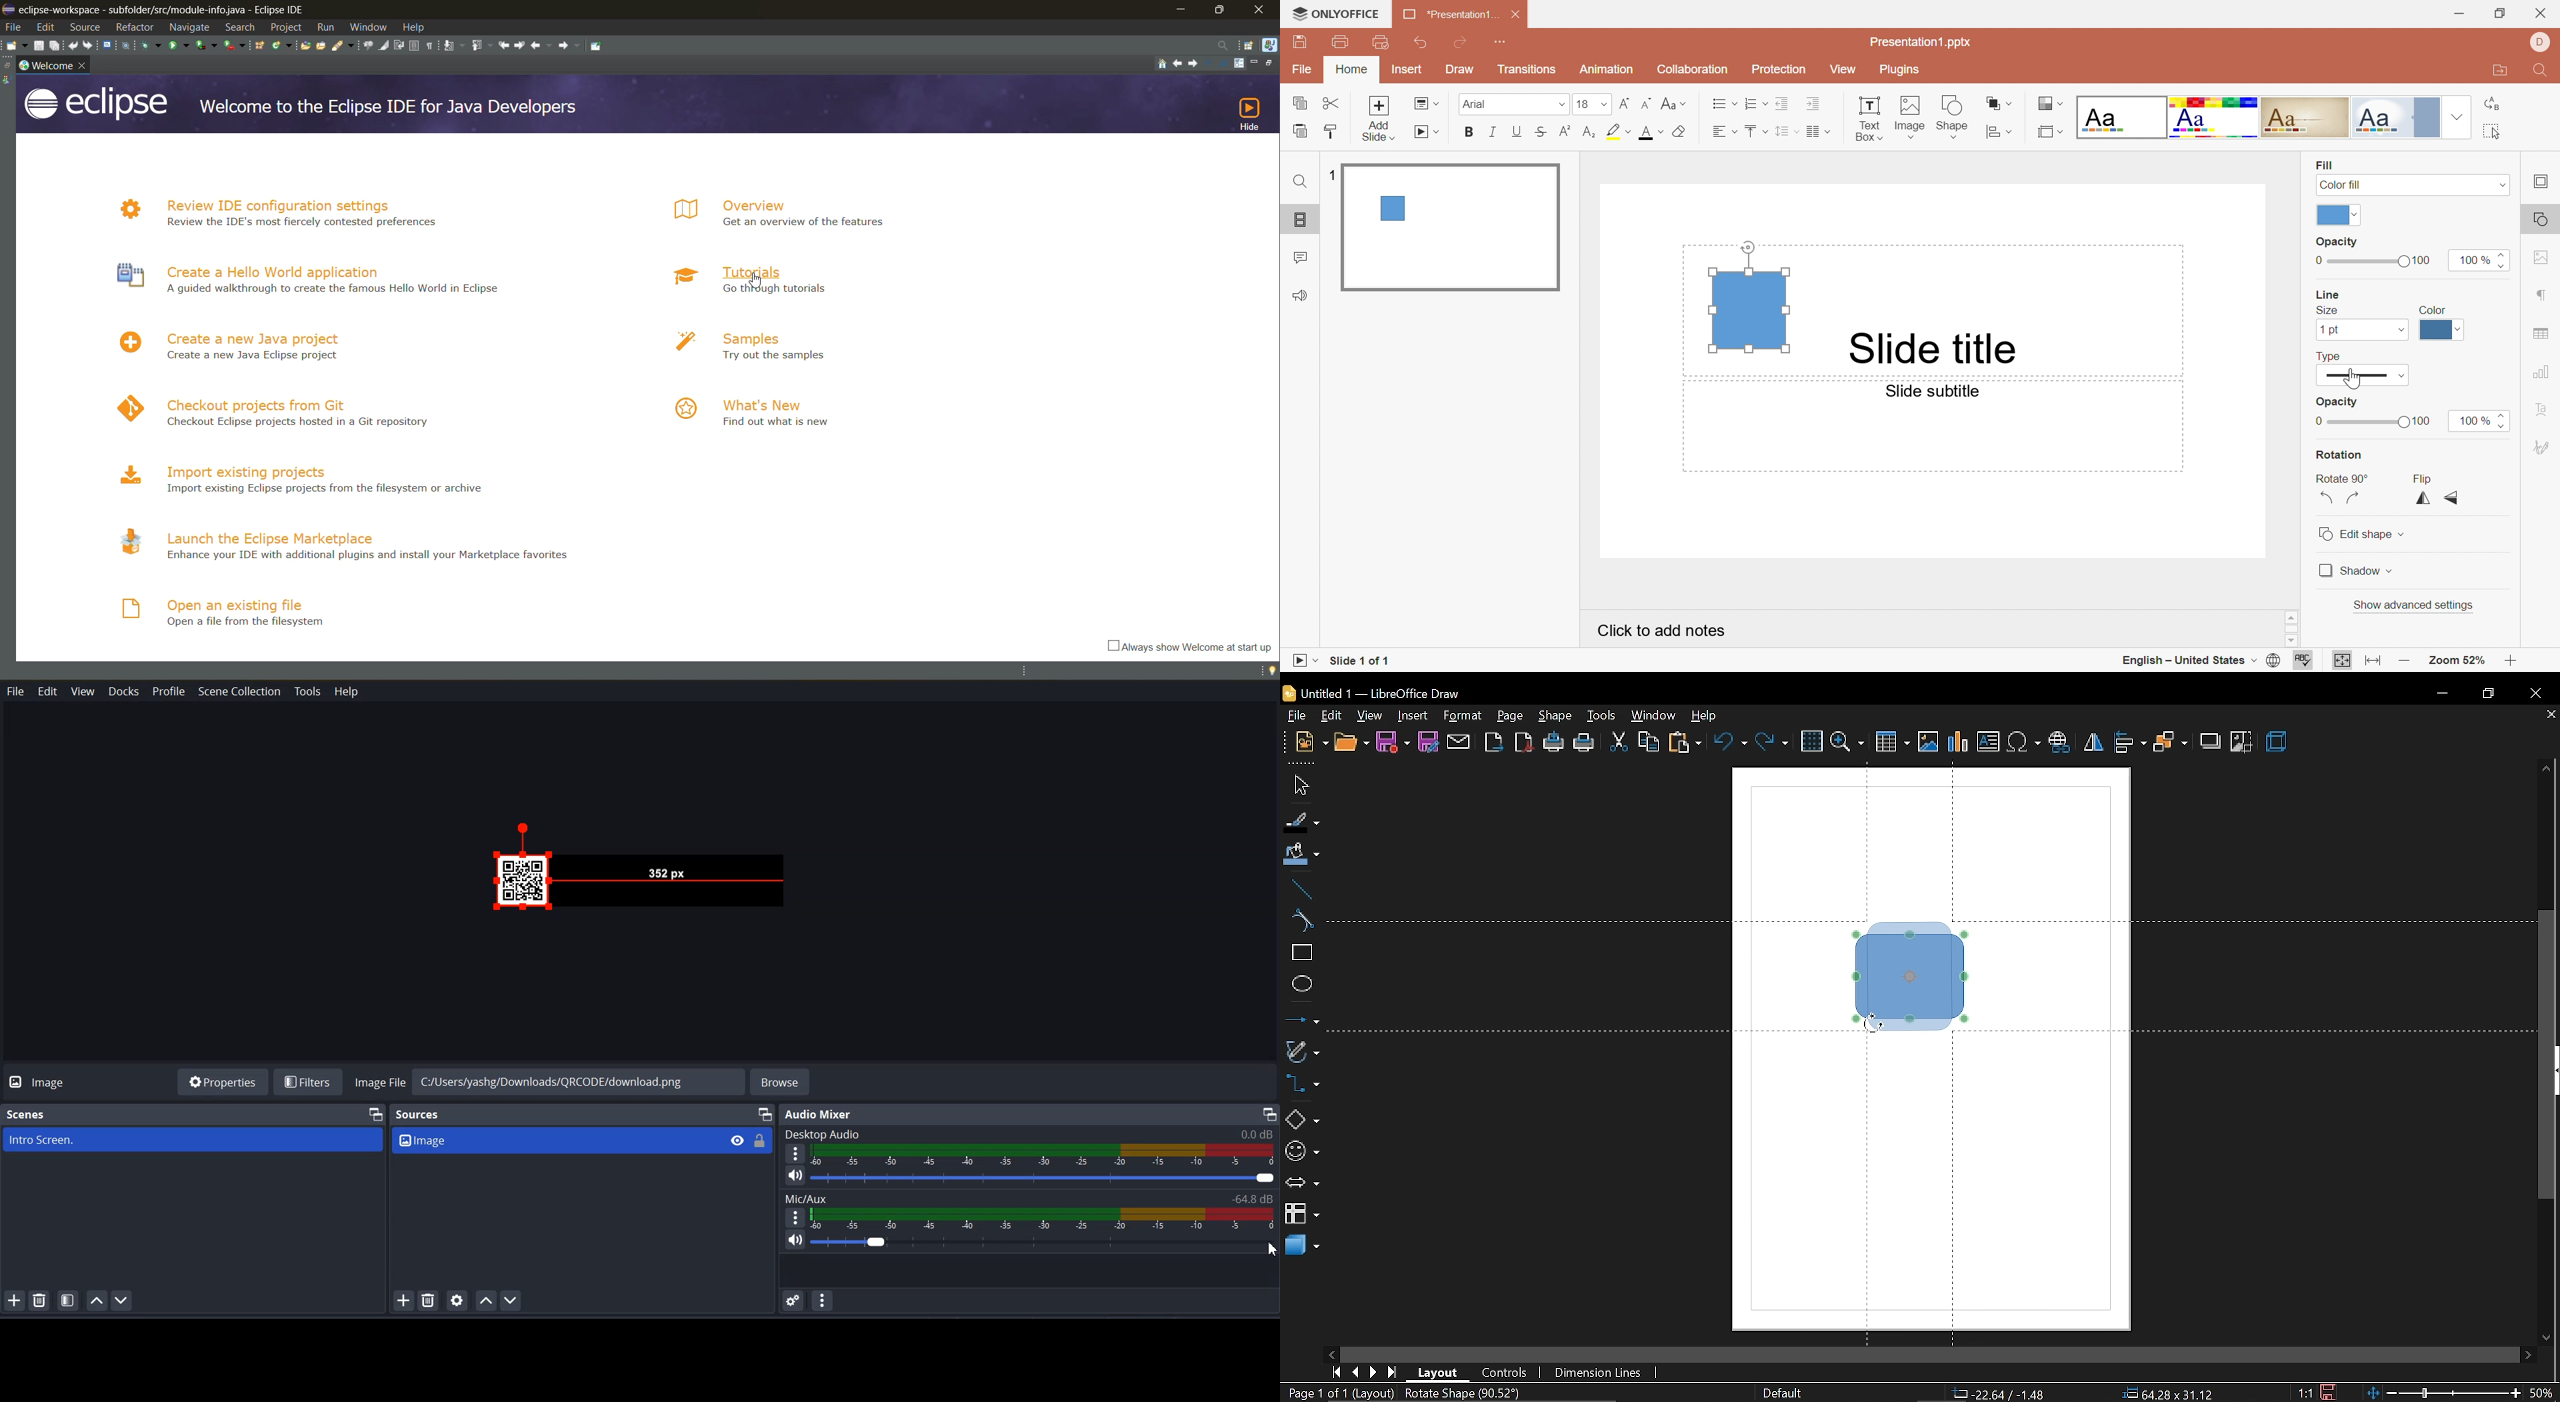  What do you see at coordinates (1302, 1246) in the screenshot?
I see `3d shapes` at bounding box center [1302, 1246].